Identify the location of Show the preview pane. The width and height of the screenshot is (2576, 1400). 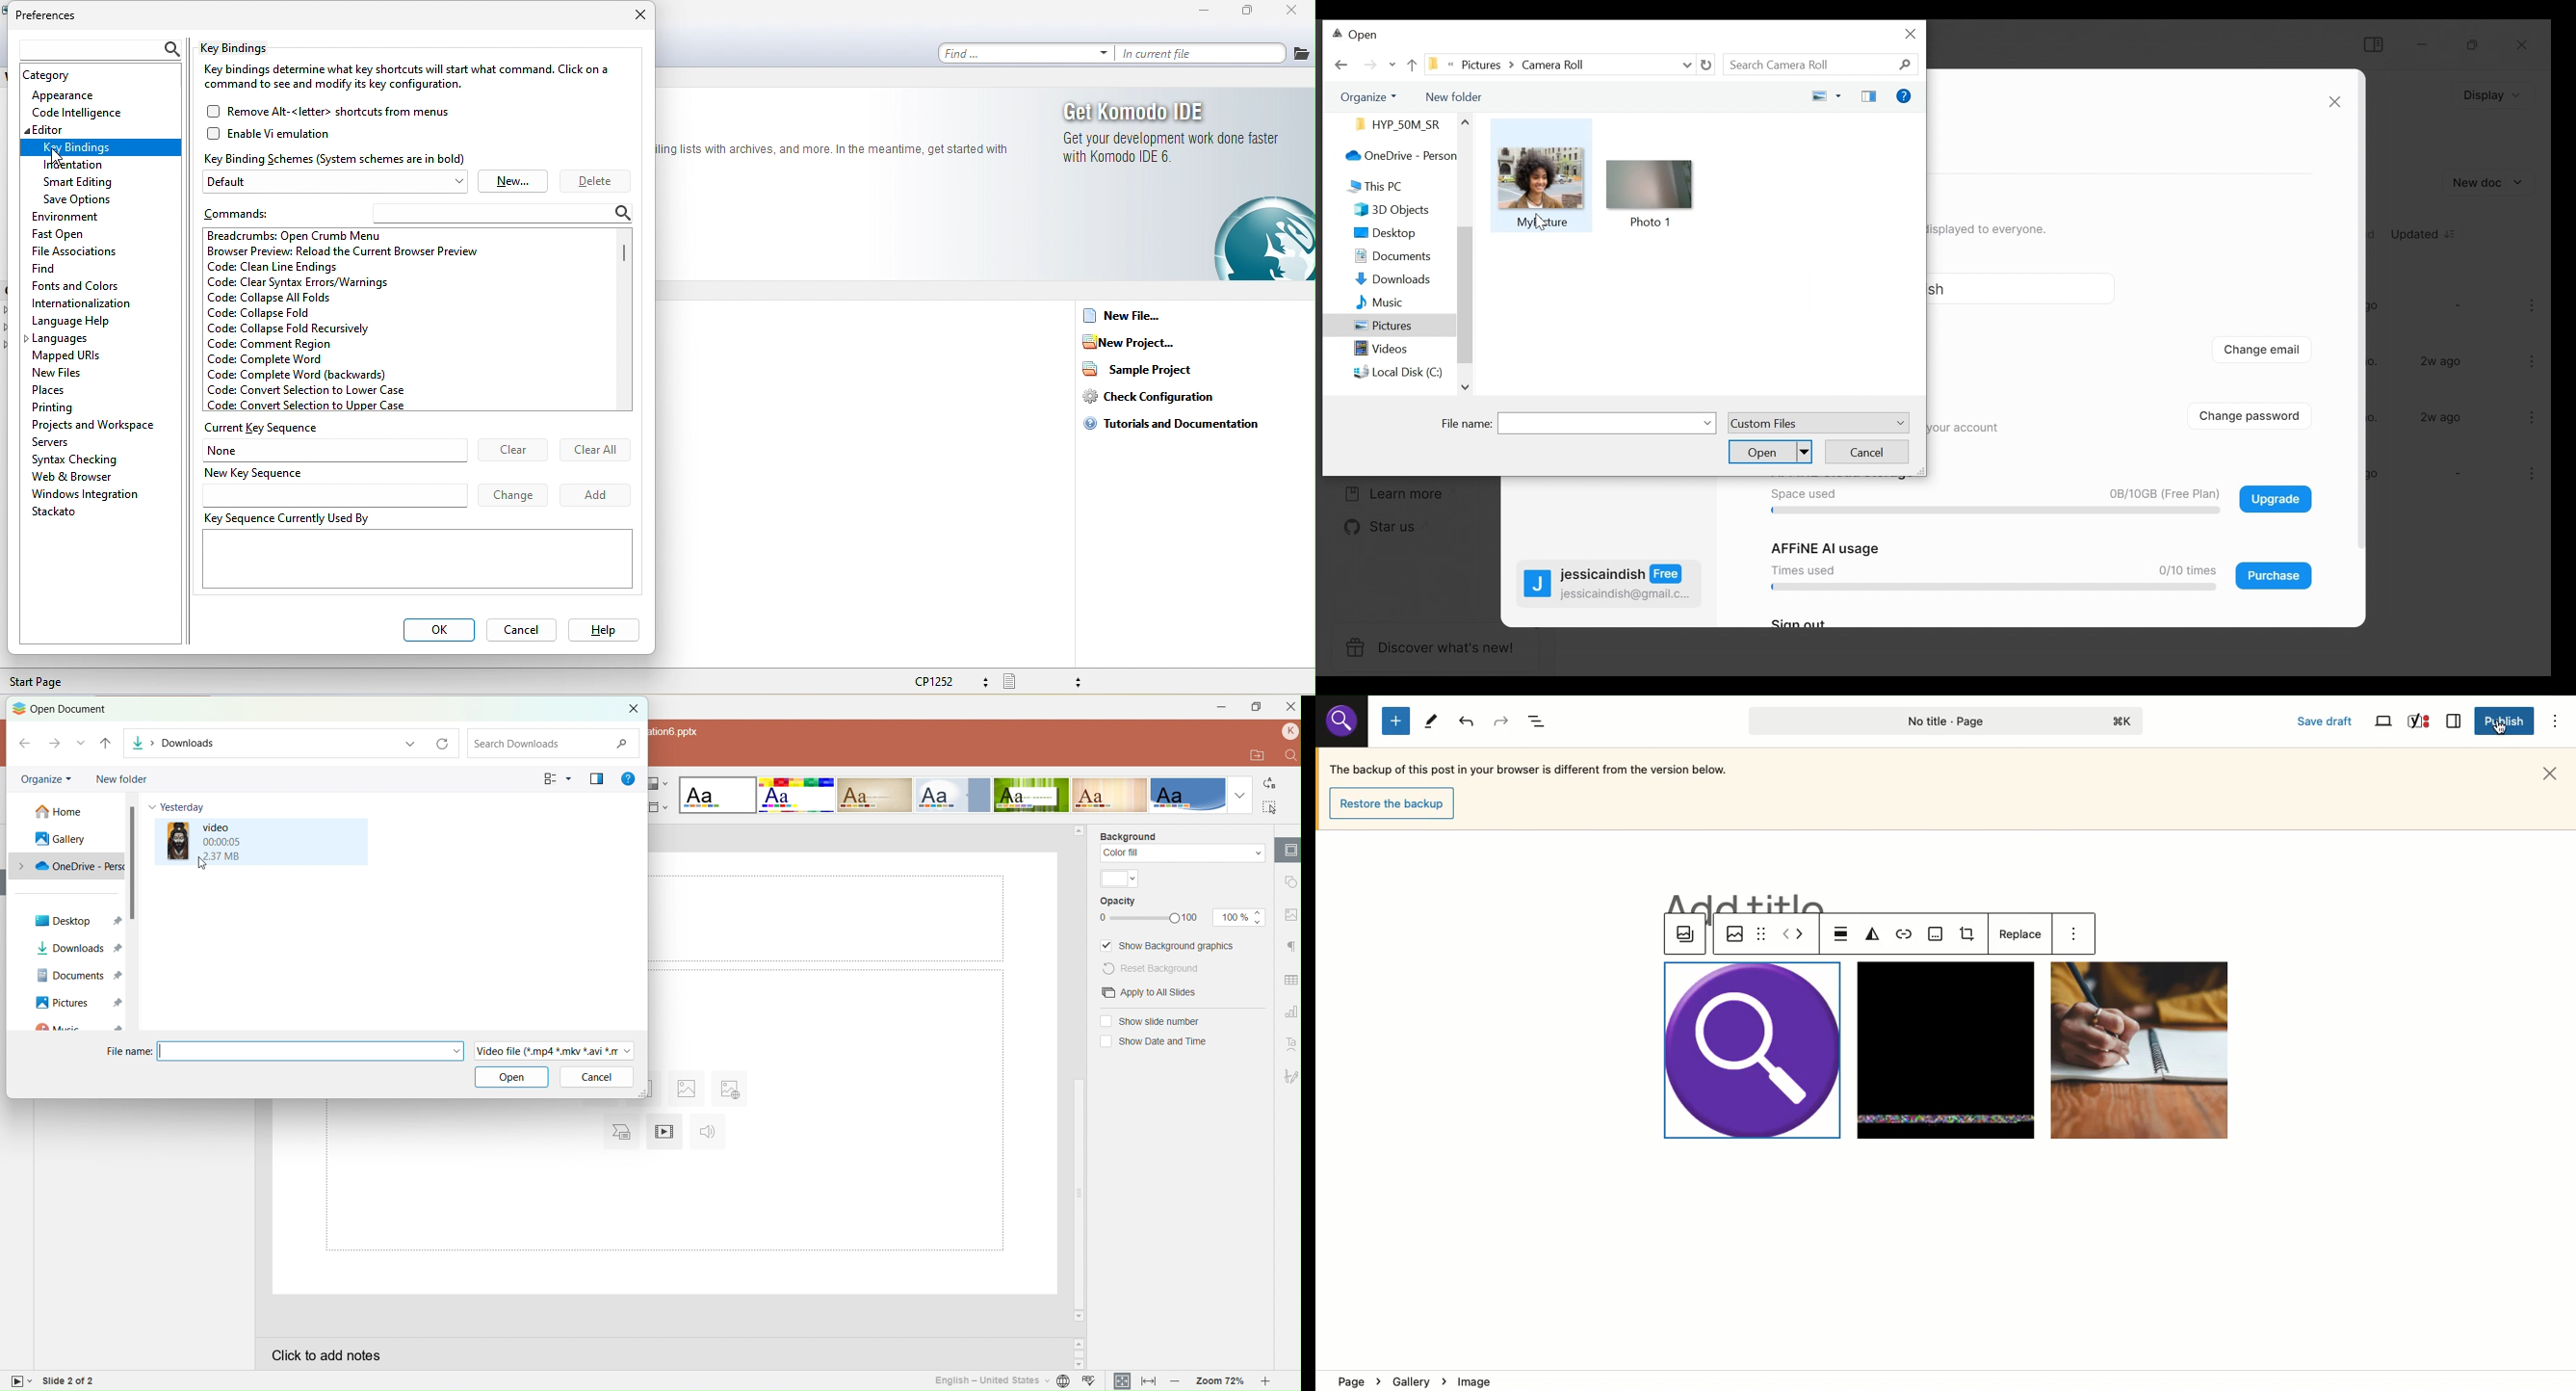
(1869, 97).